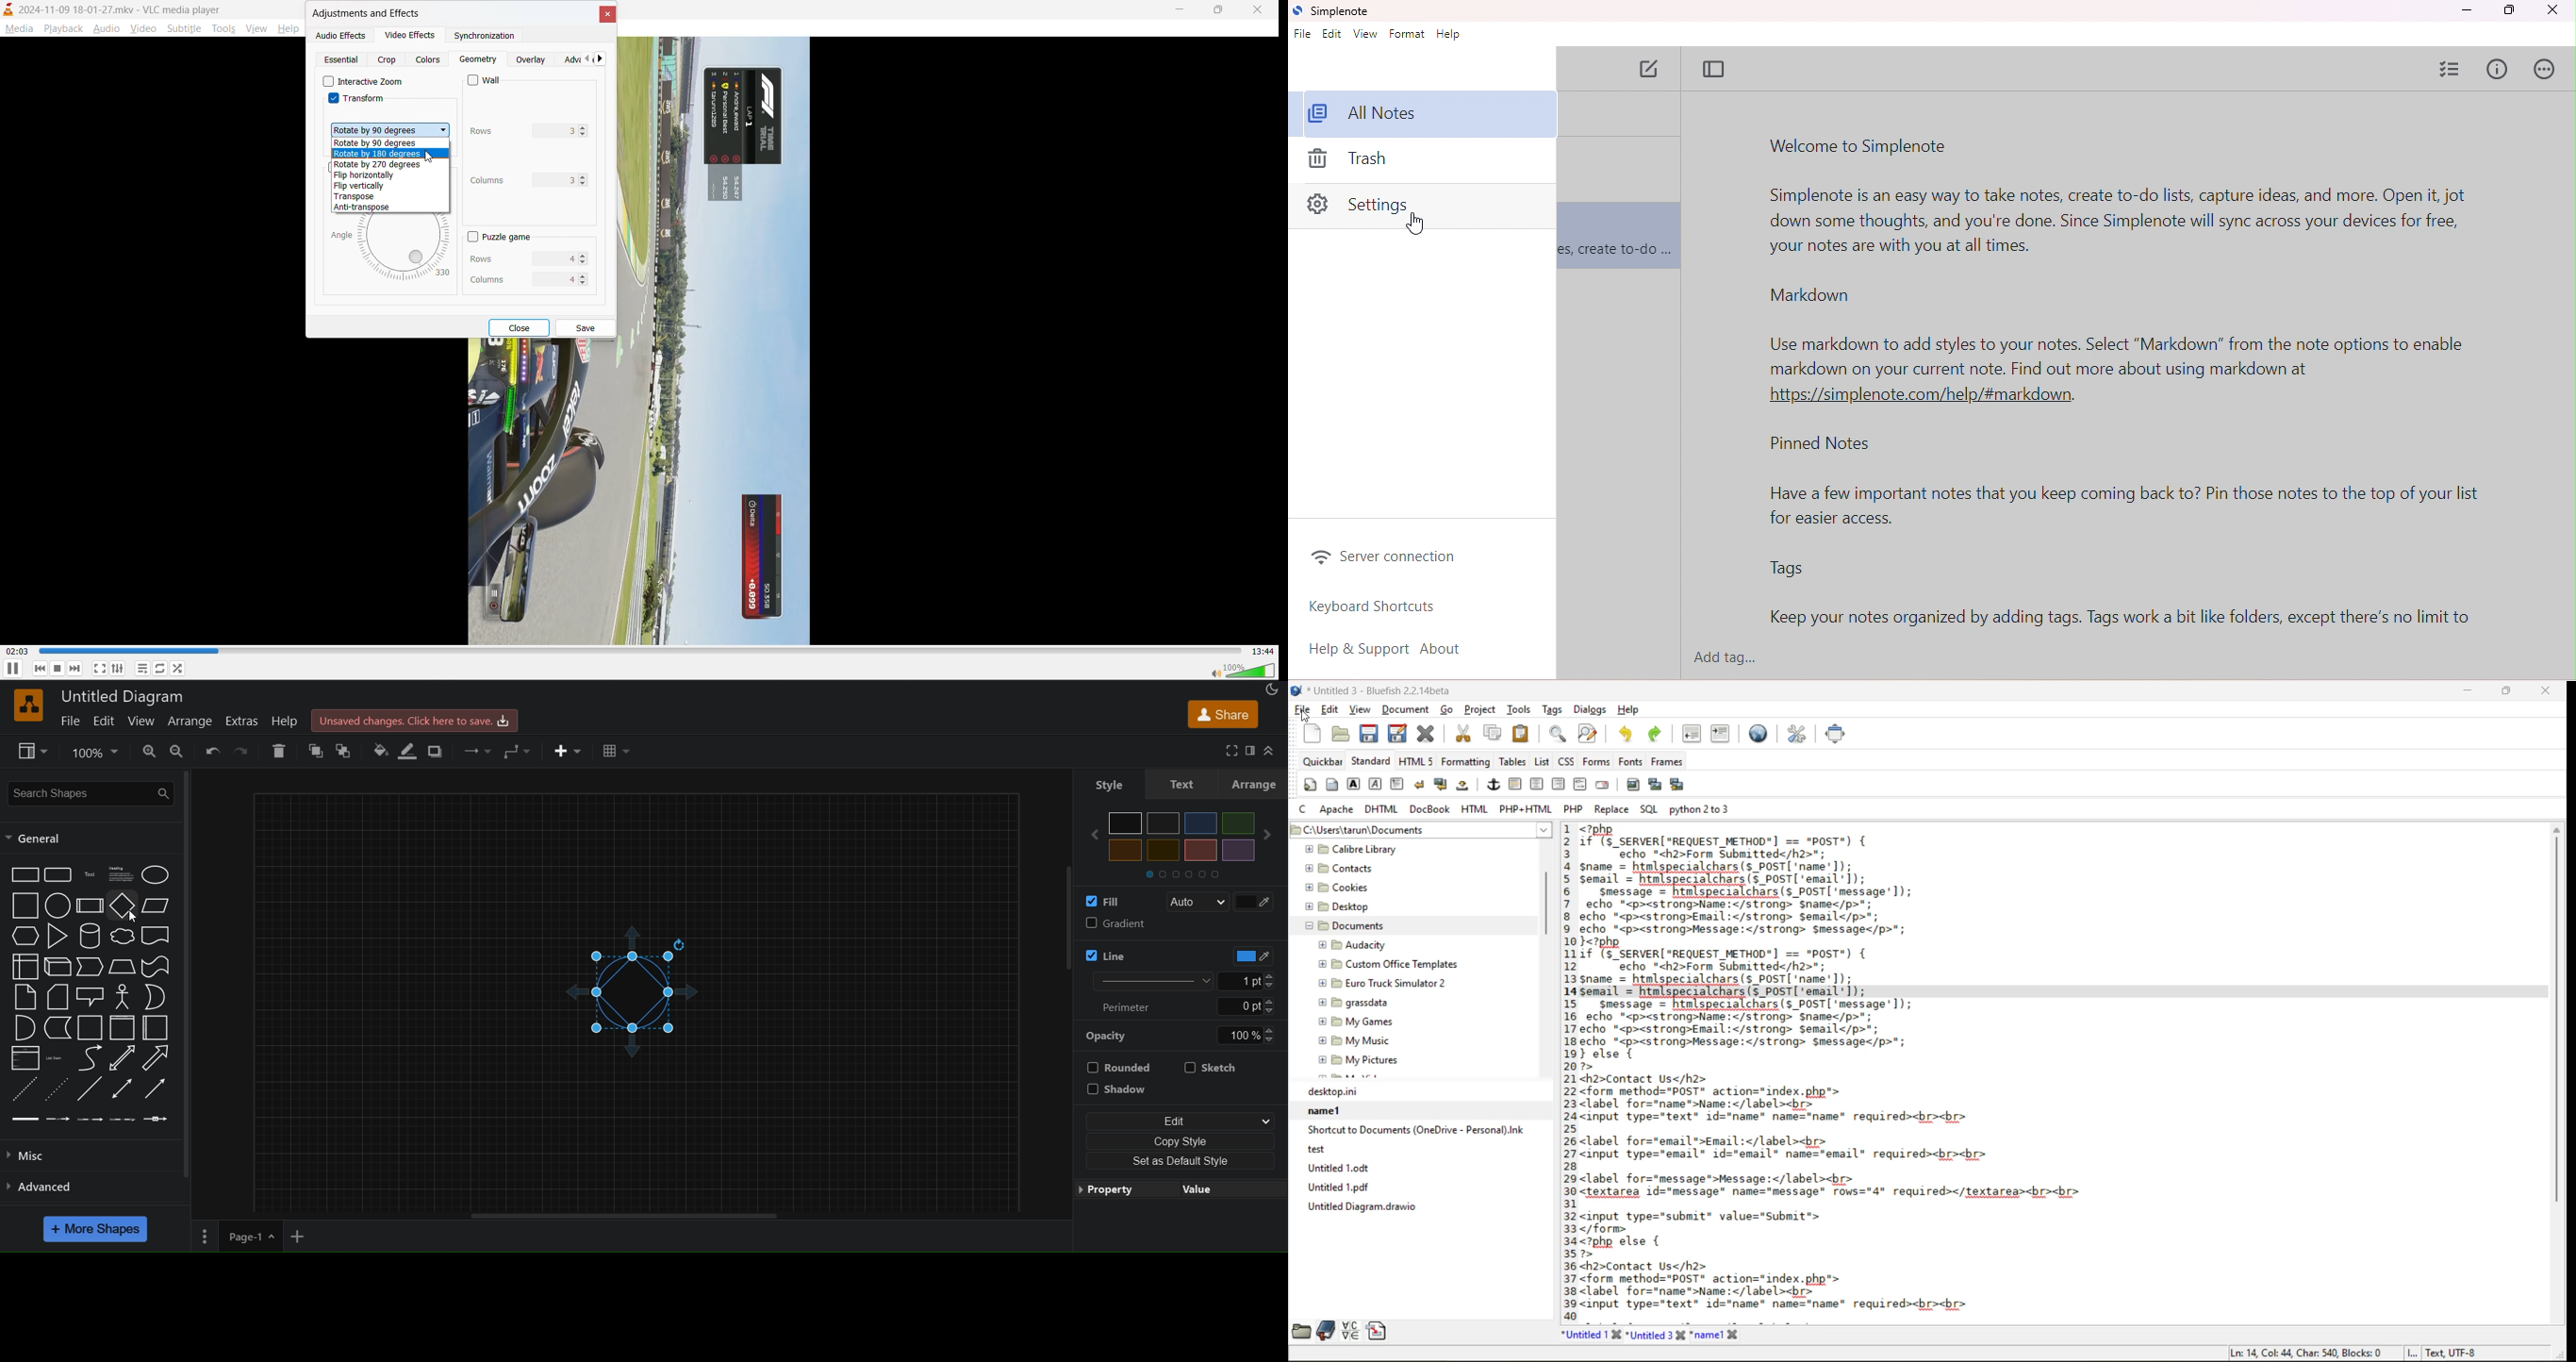 This screenshot has height=1372, width=2576. Describe the element at coordinates (58, 968) in the screenshot. I see `cube` at that location.